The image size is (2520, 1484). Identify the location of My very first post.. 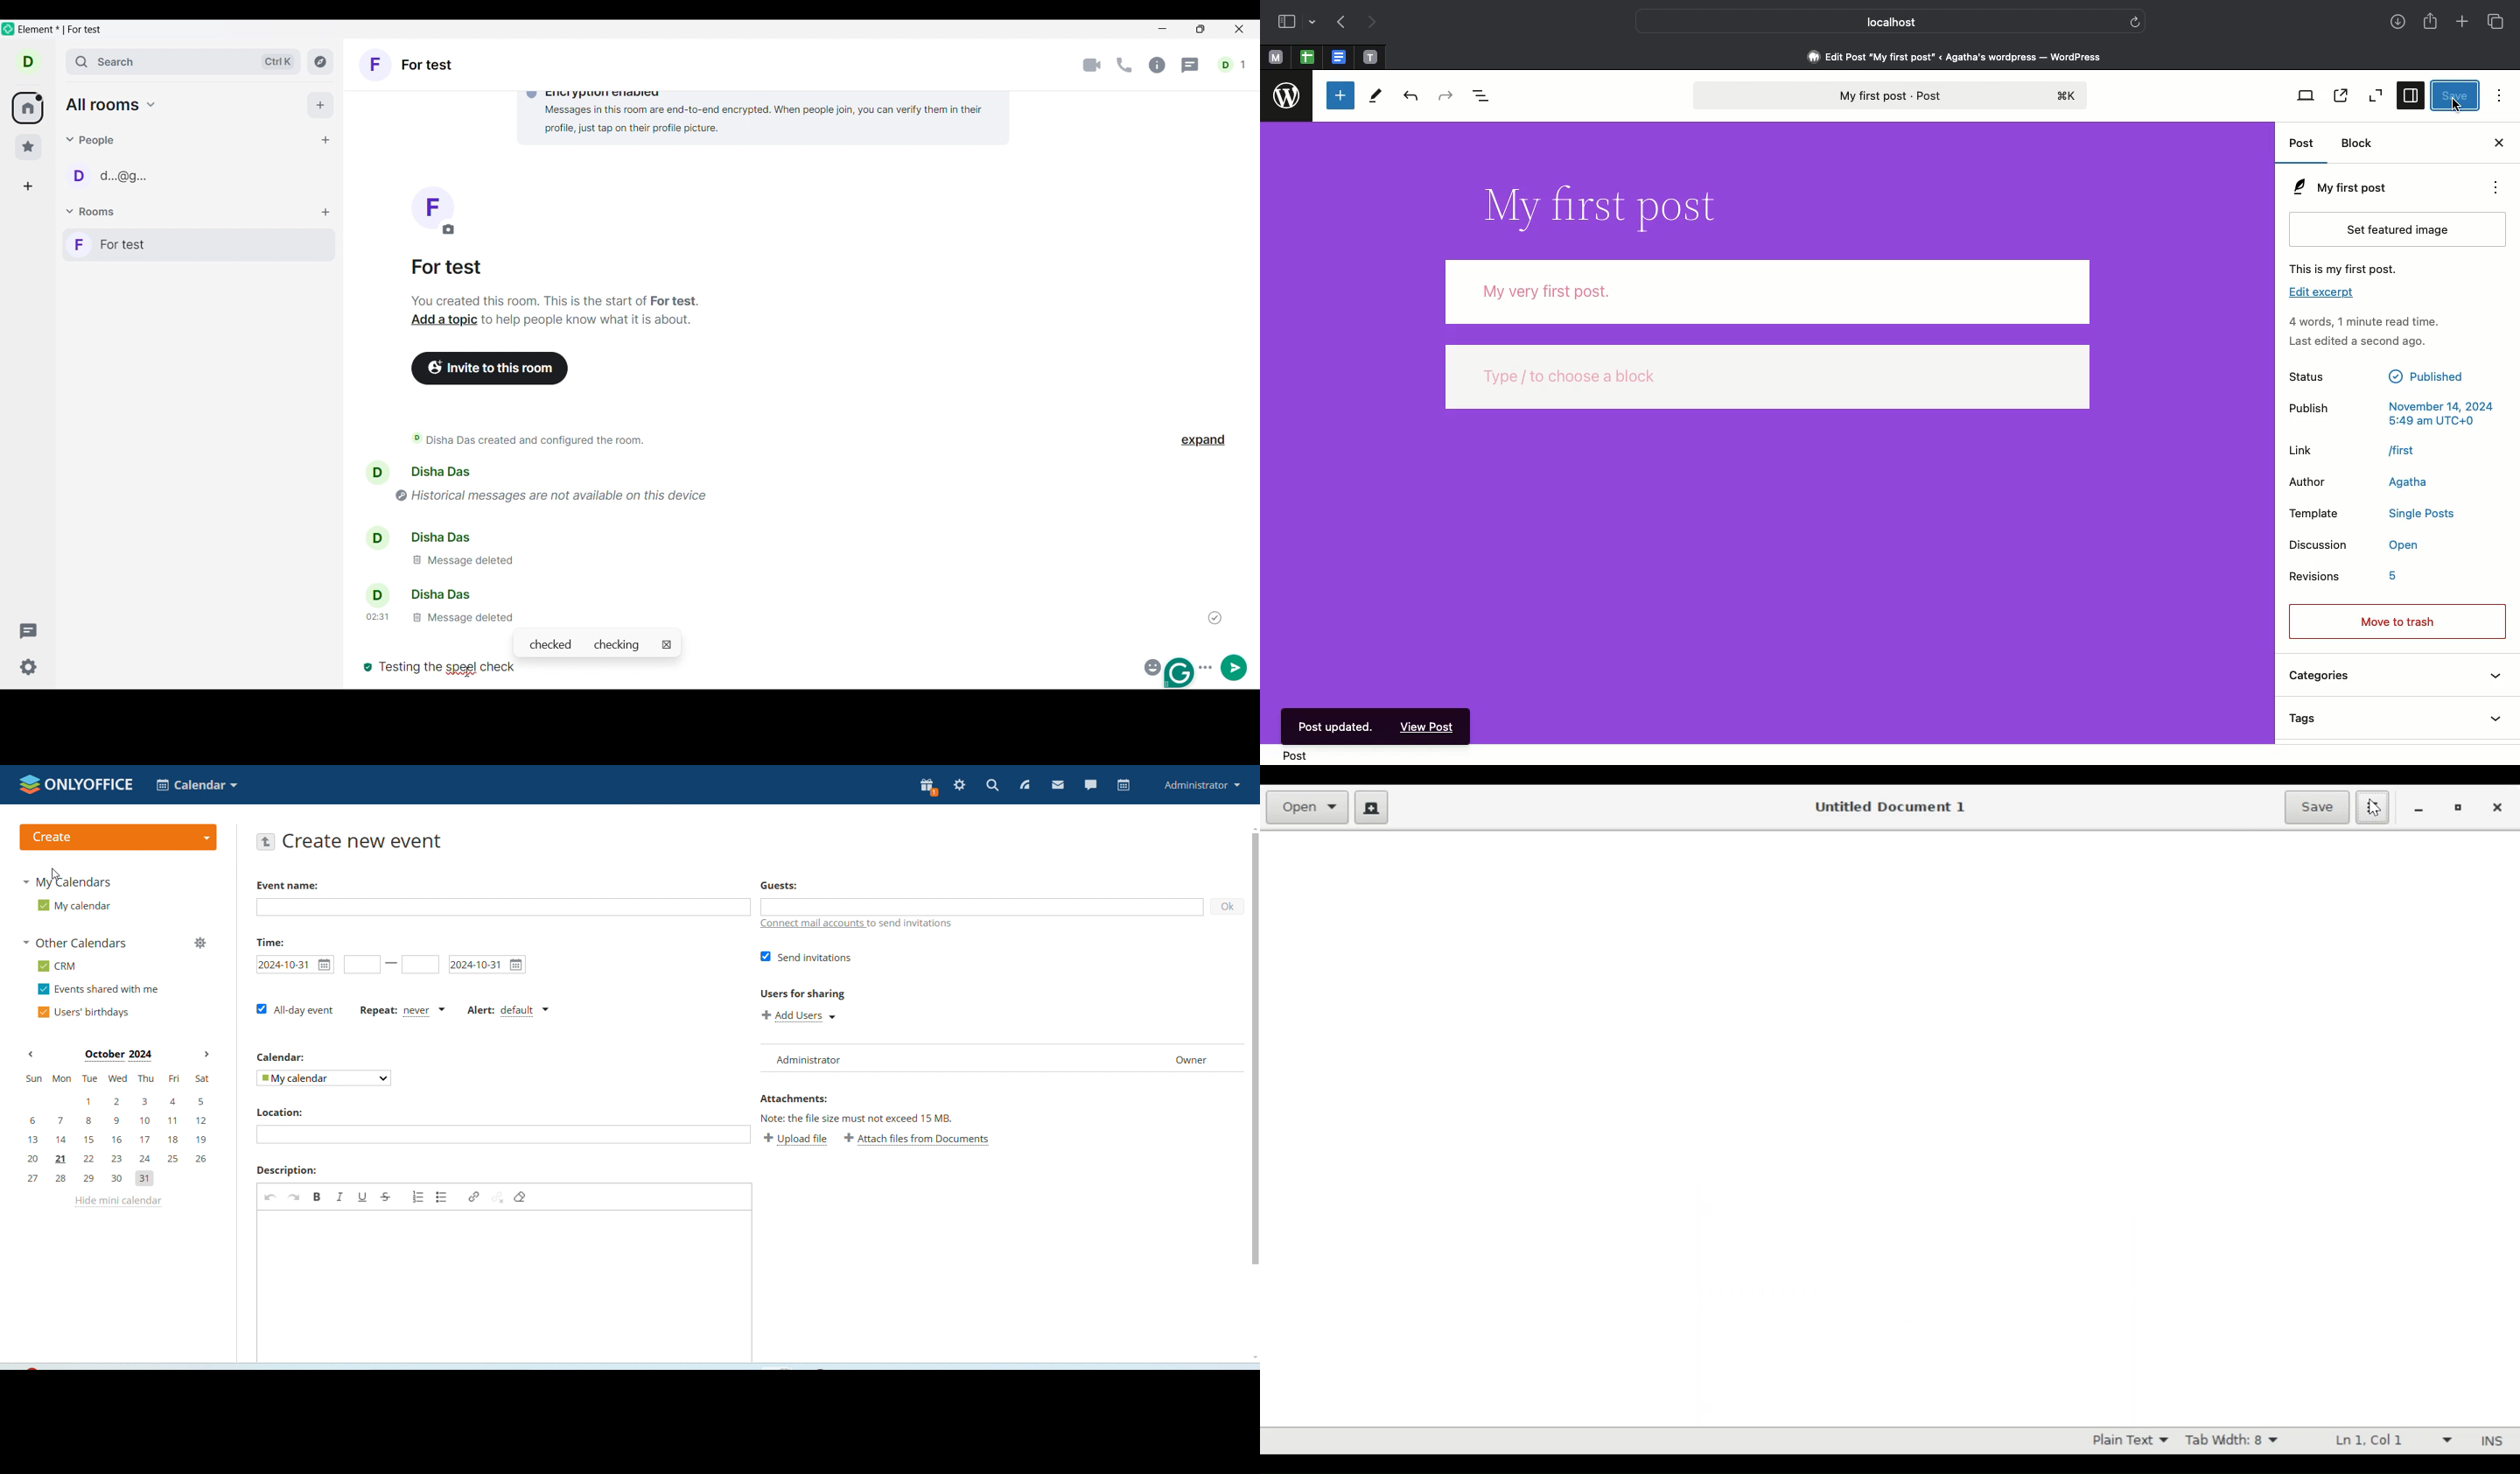
(1767, 293).